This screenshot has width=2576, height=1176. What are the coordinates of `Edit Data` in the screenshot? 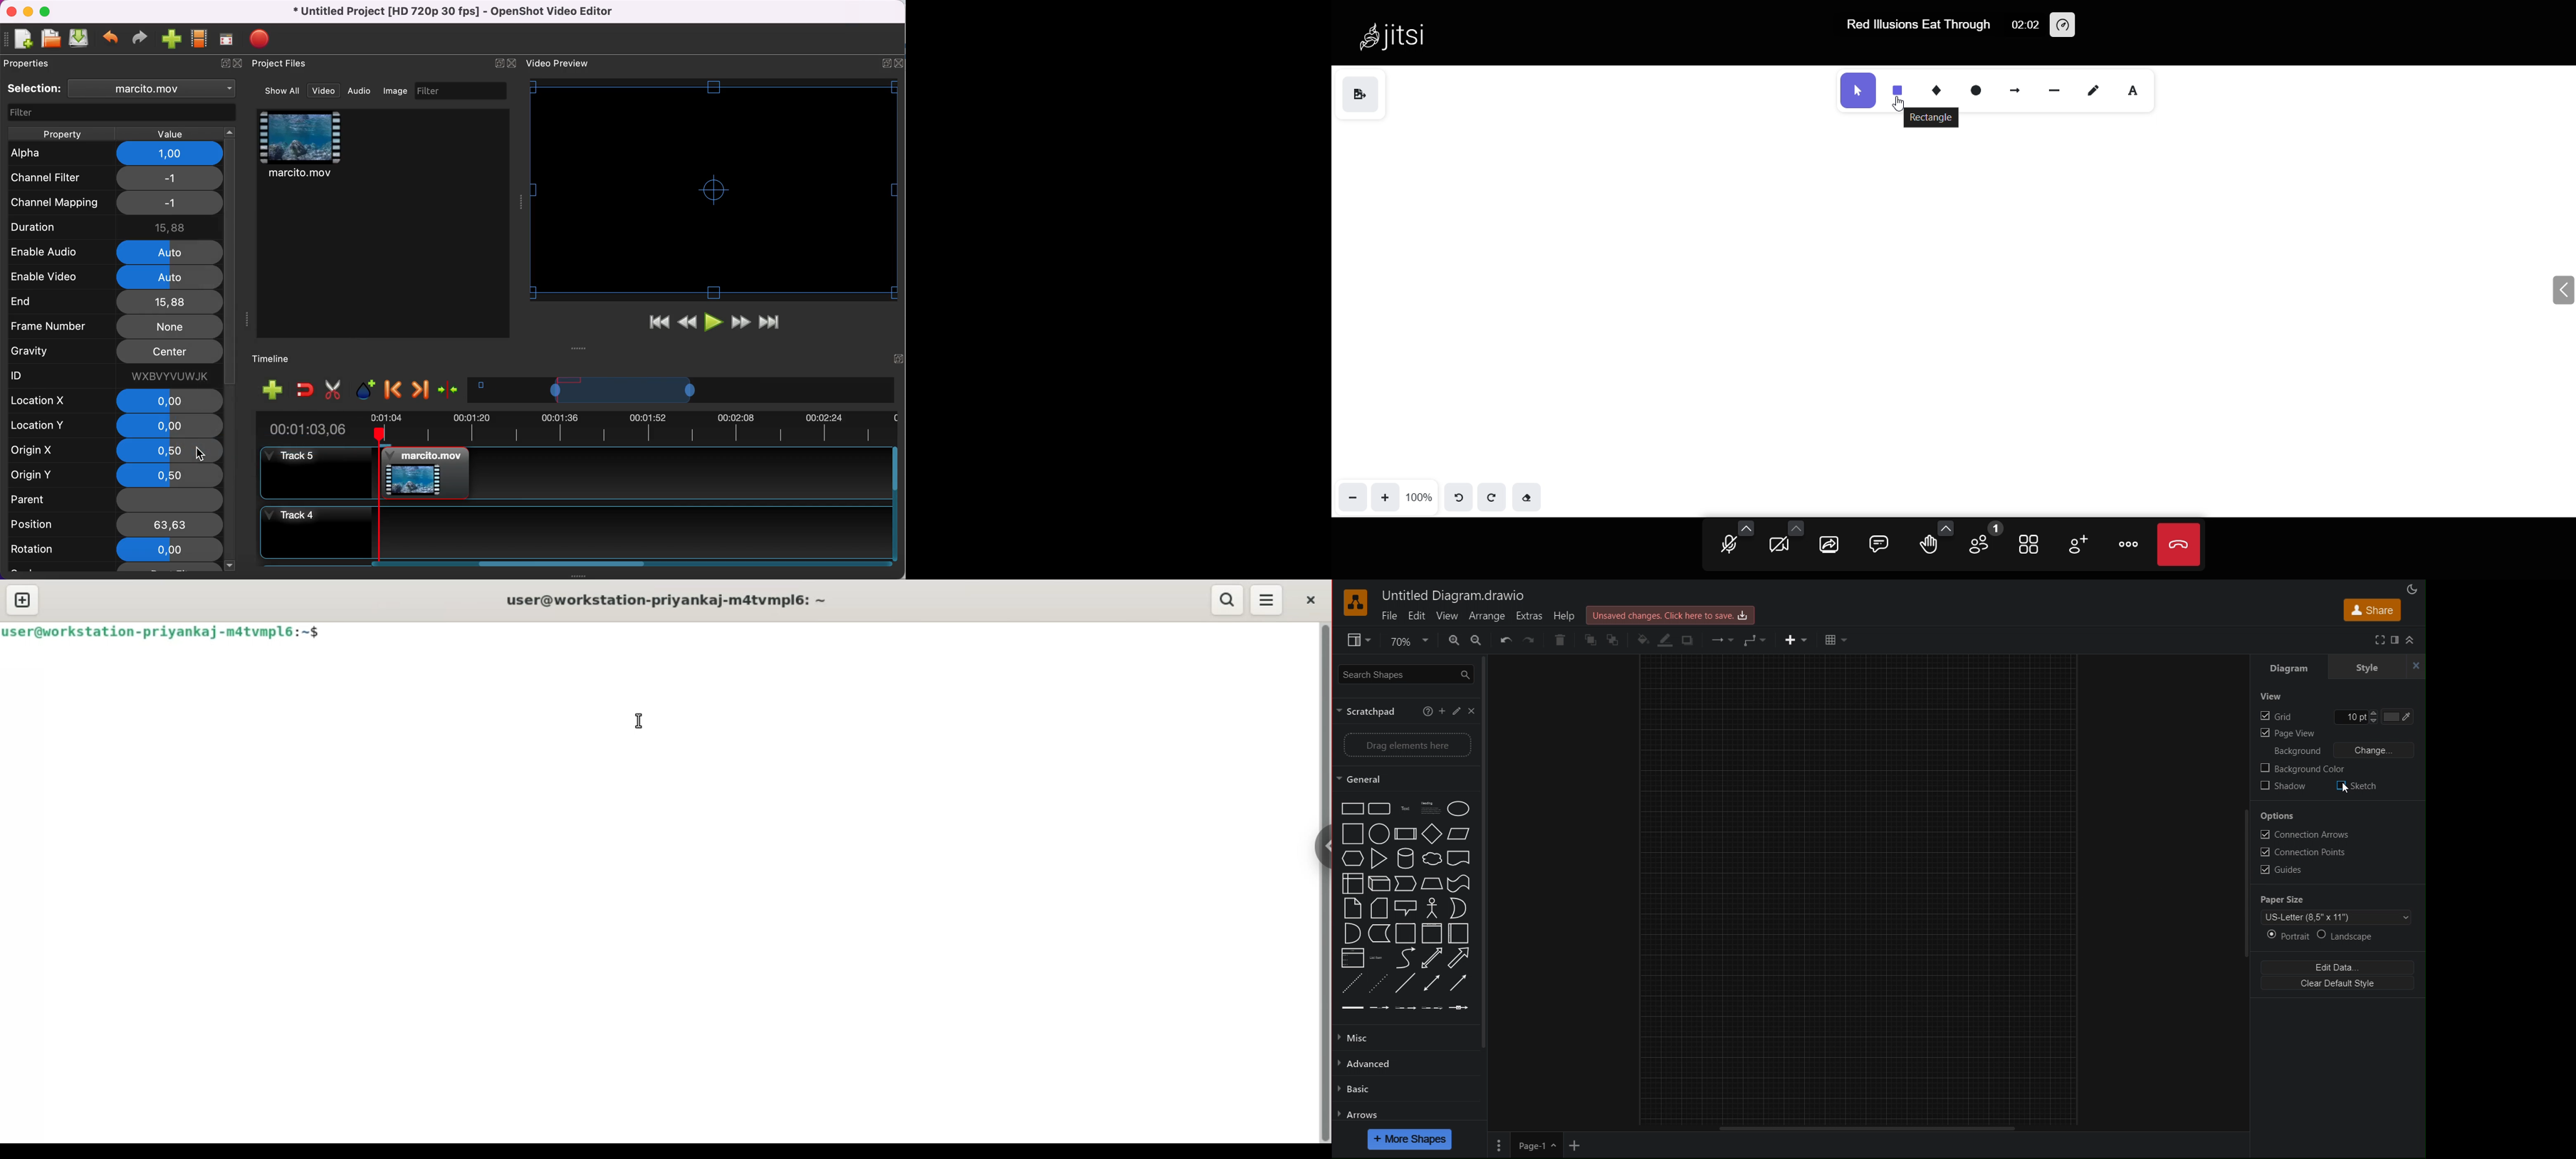 It's located at (2341, 966).